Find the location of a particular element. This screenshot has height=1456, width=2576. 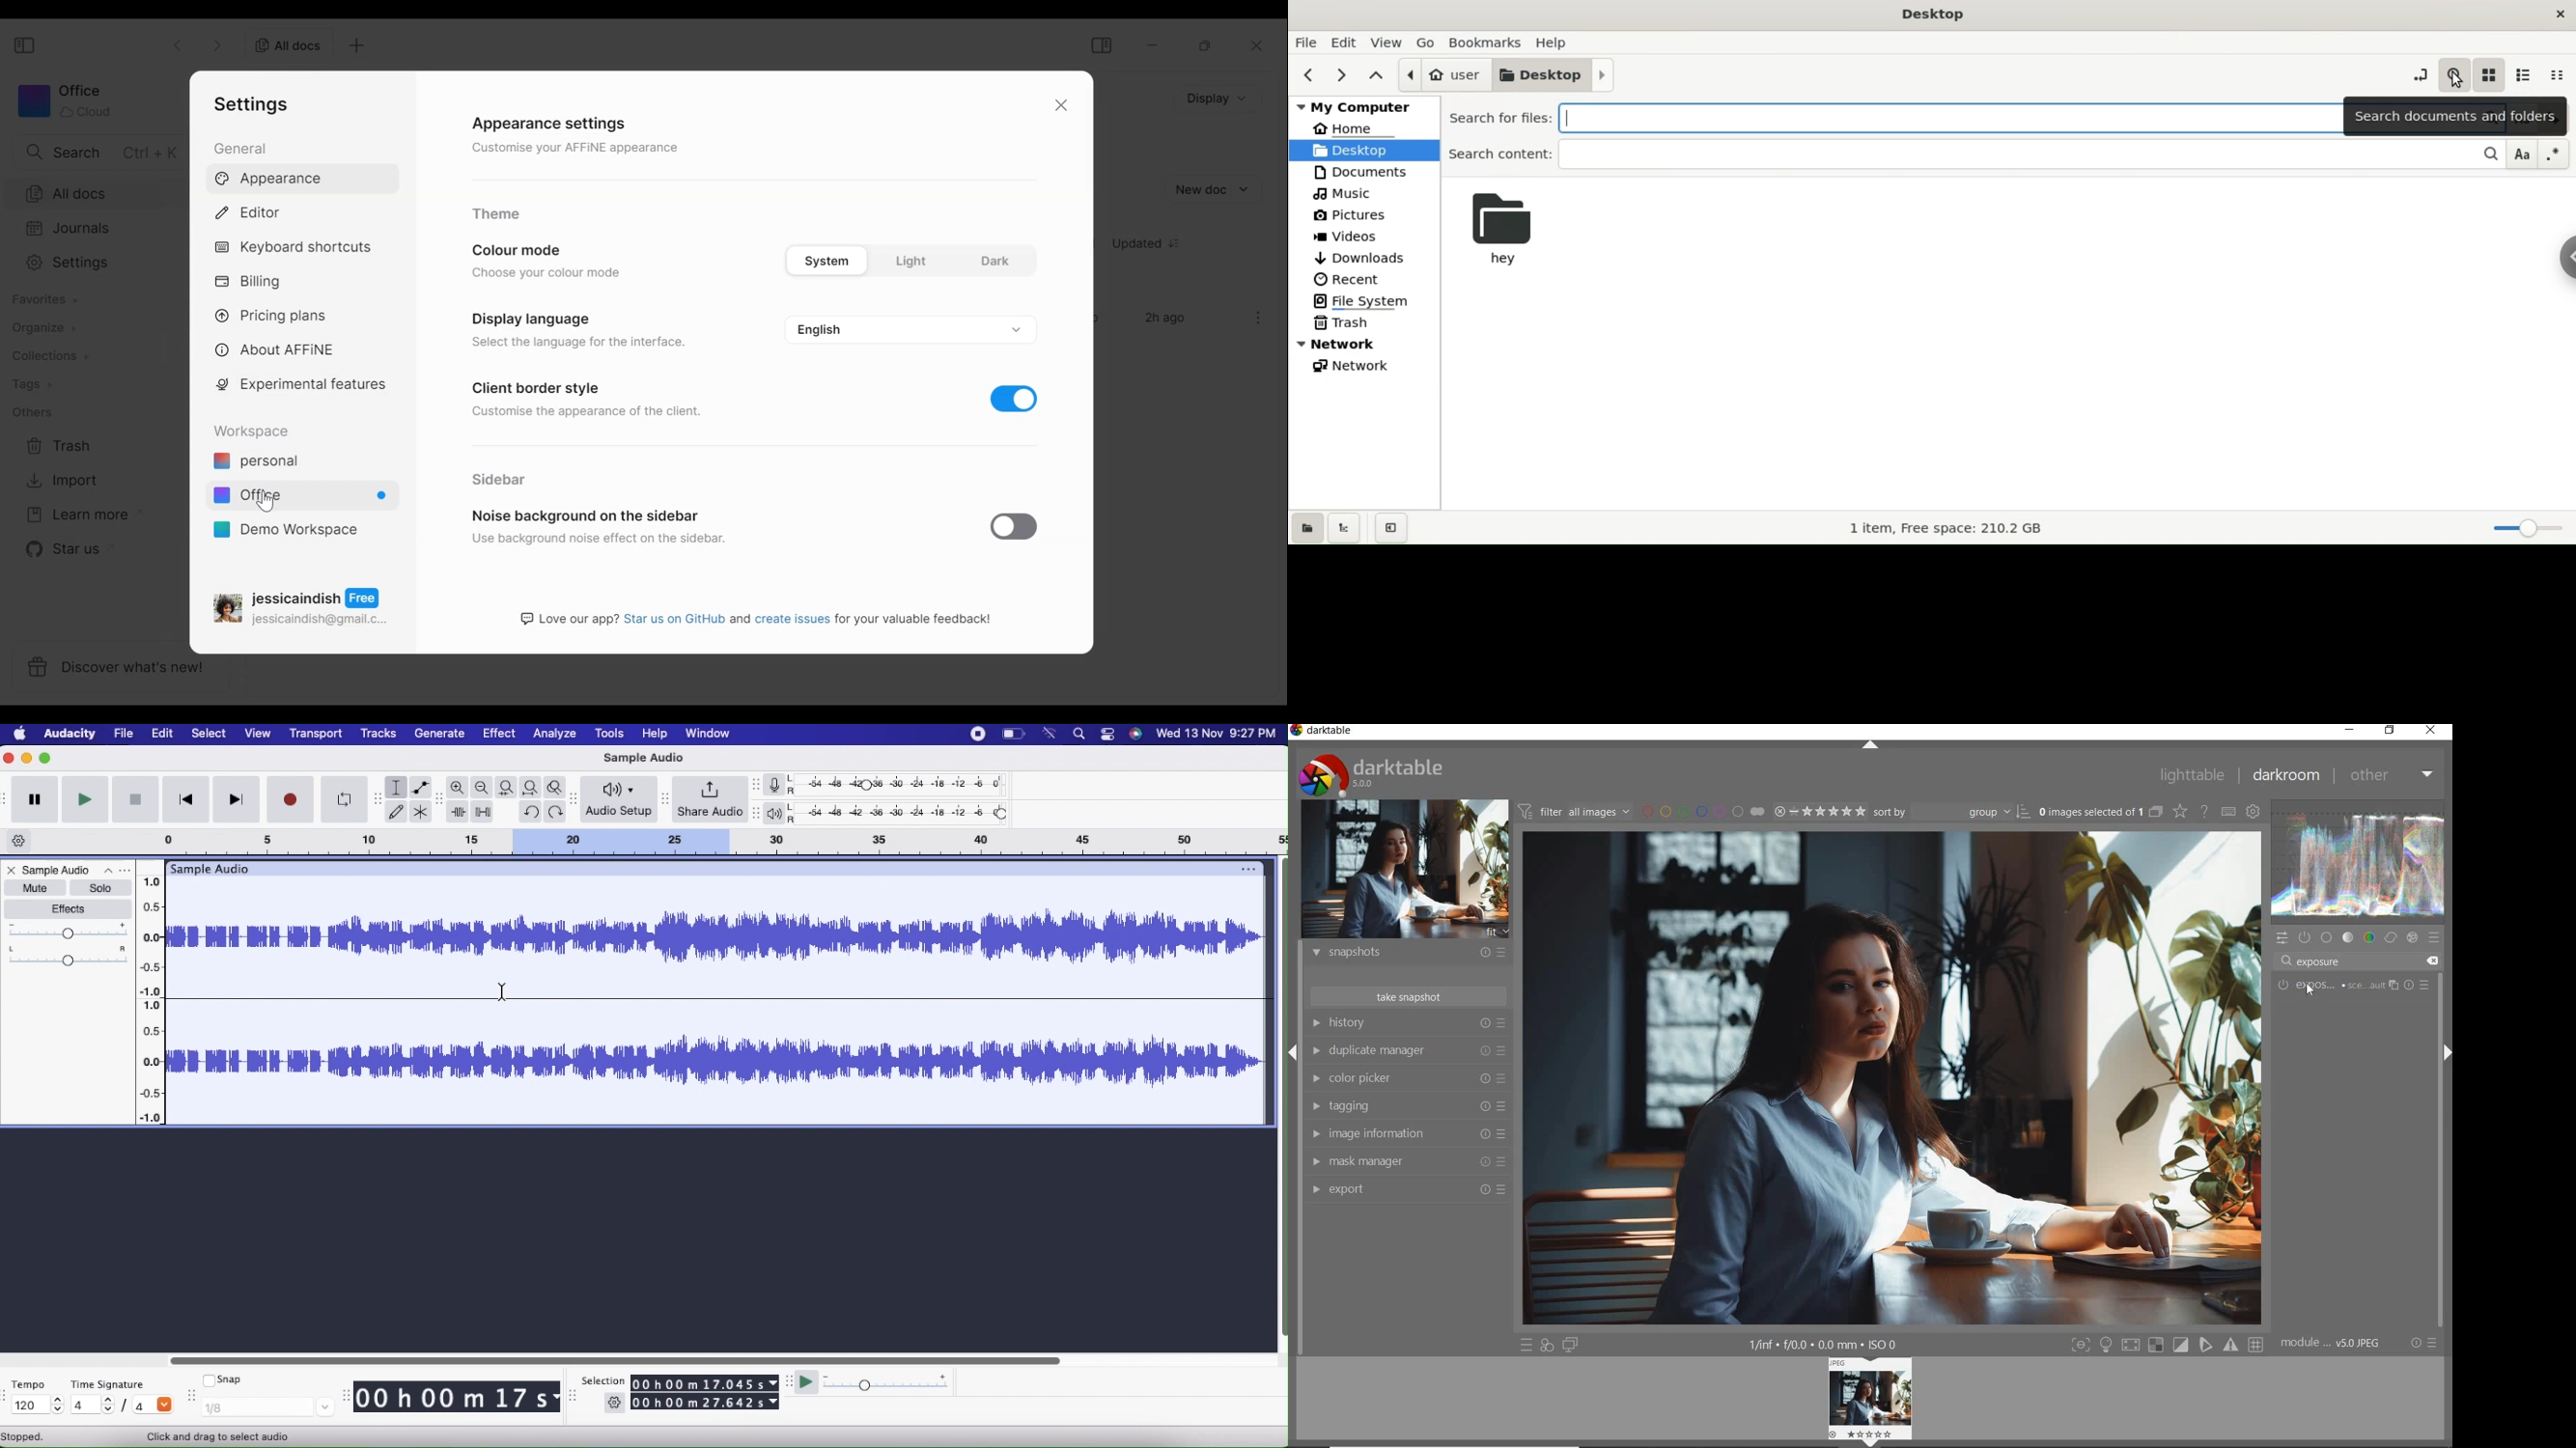

analyze is located at coordinates (556, 735).